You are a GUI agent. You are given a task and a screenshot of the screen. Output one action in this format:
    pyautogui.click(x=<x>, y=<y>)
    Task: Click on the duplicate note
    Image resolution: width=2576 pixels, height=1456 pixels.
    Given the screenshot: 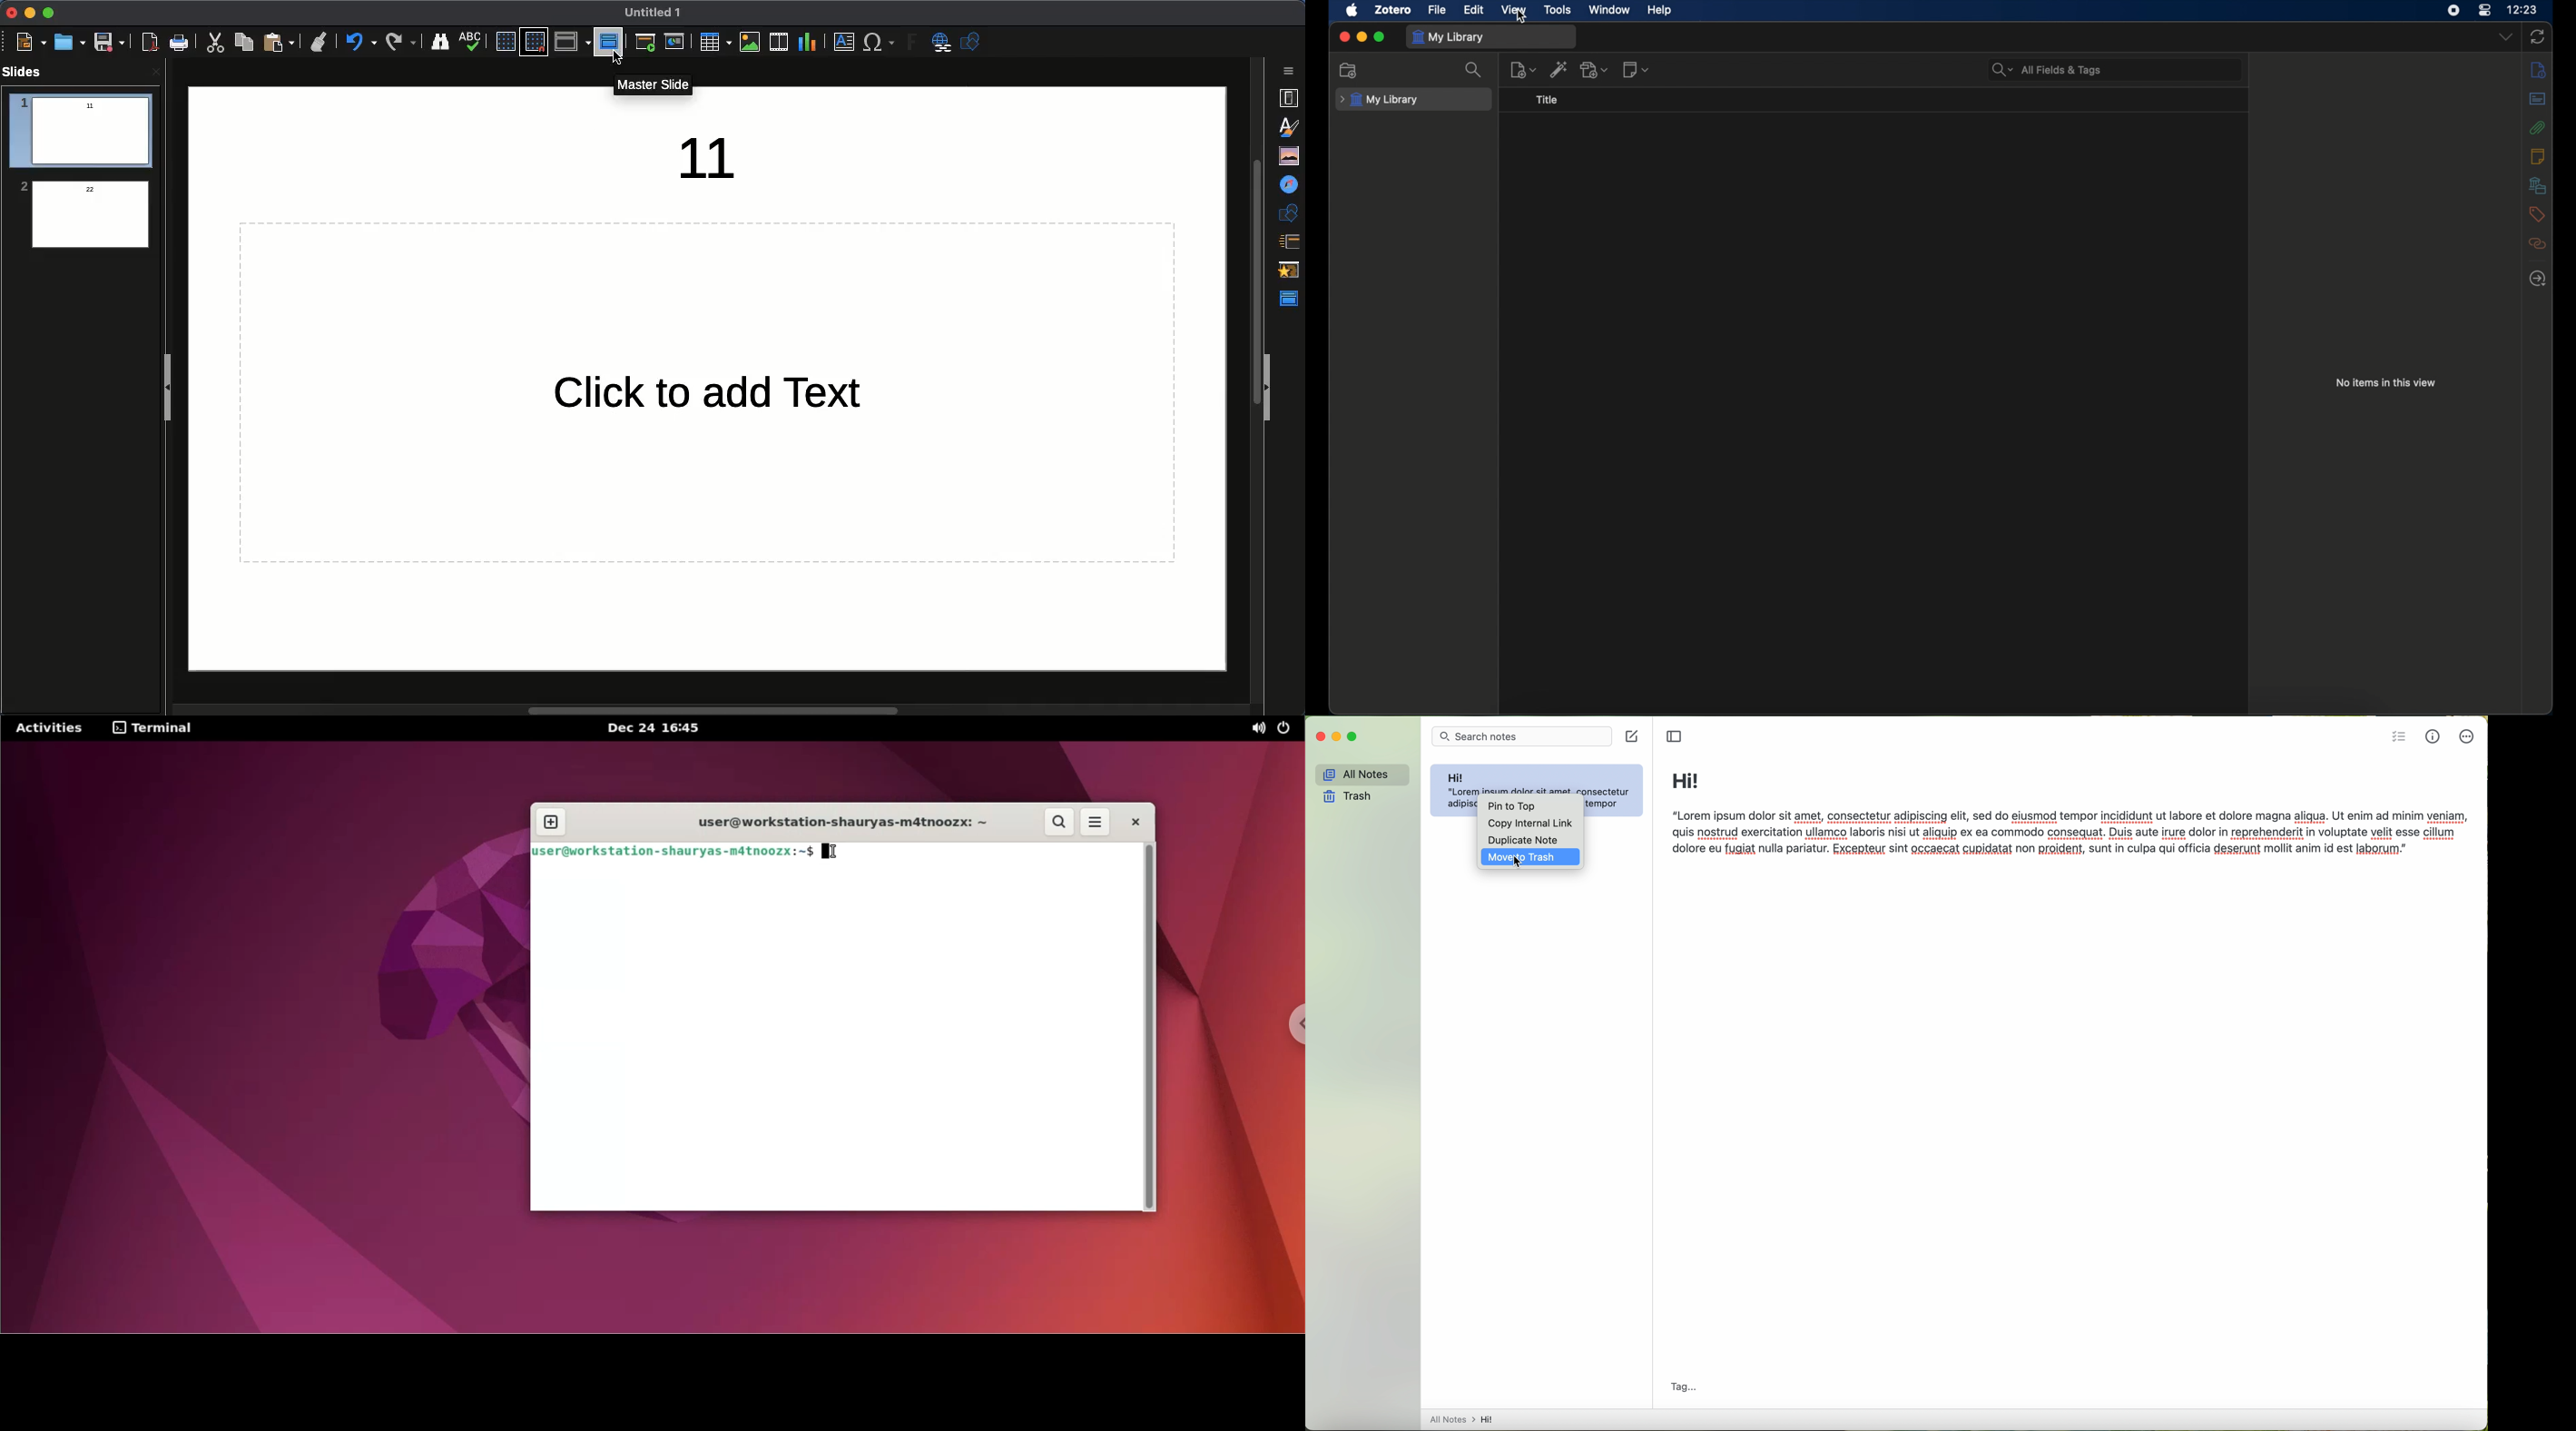 What is the action you would take?
    pyautogui.click(x=1524, y=839)
    